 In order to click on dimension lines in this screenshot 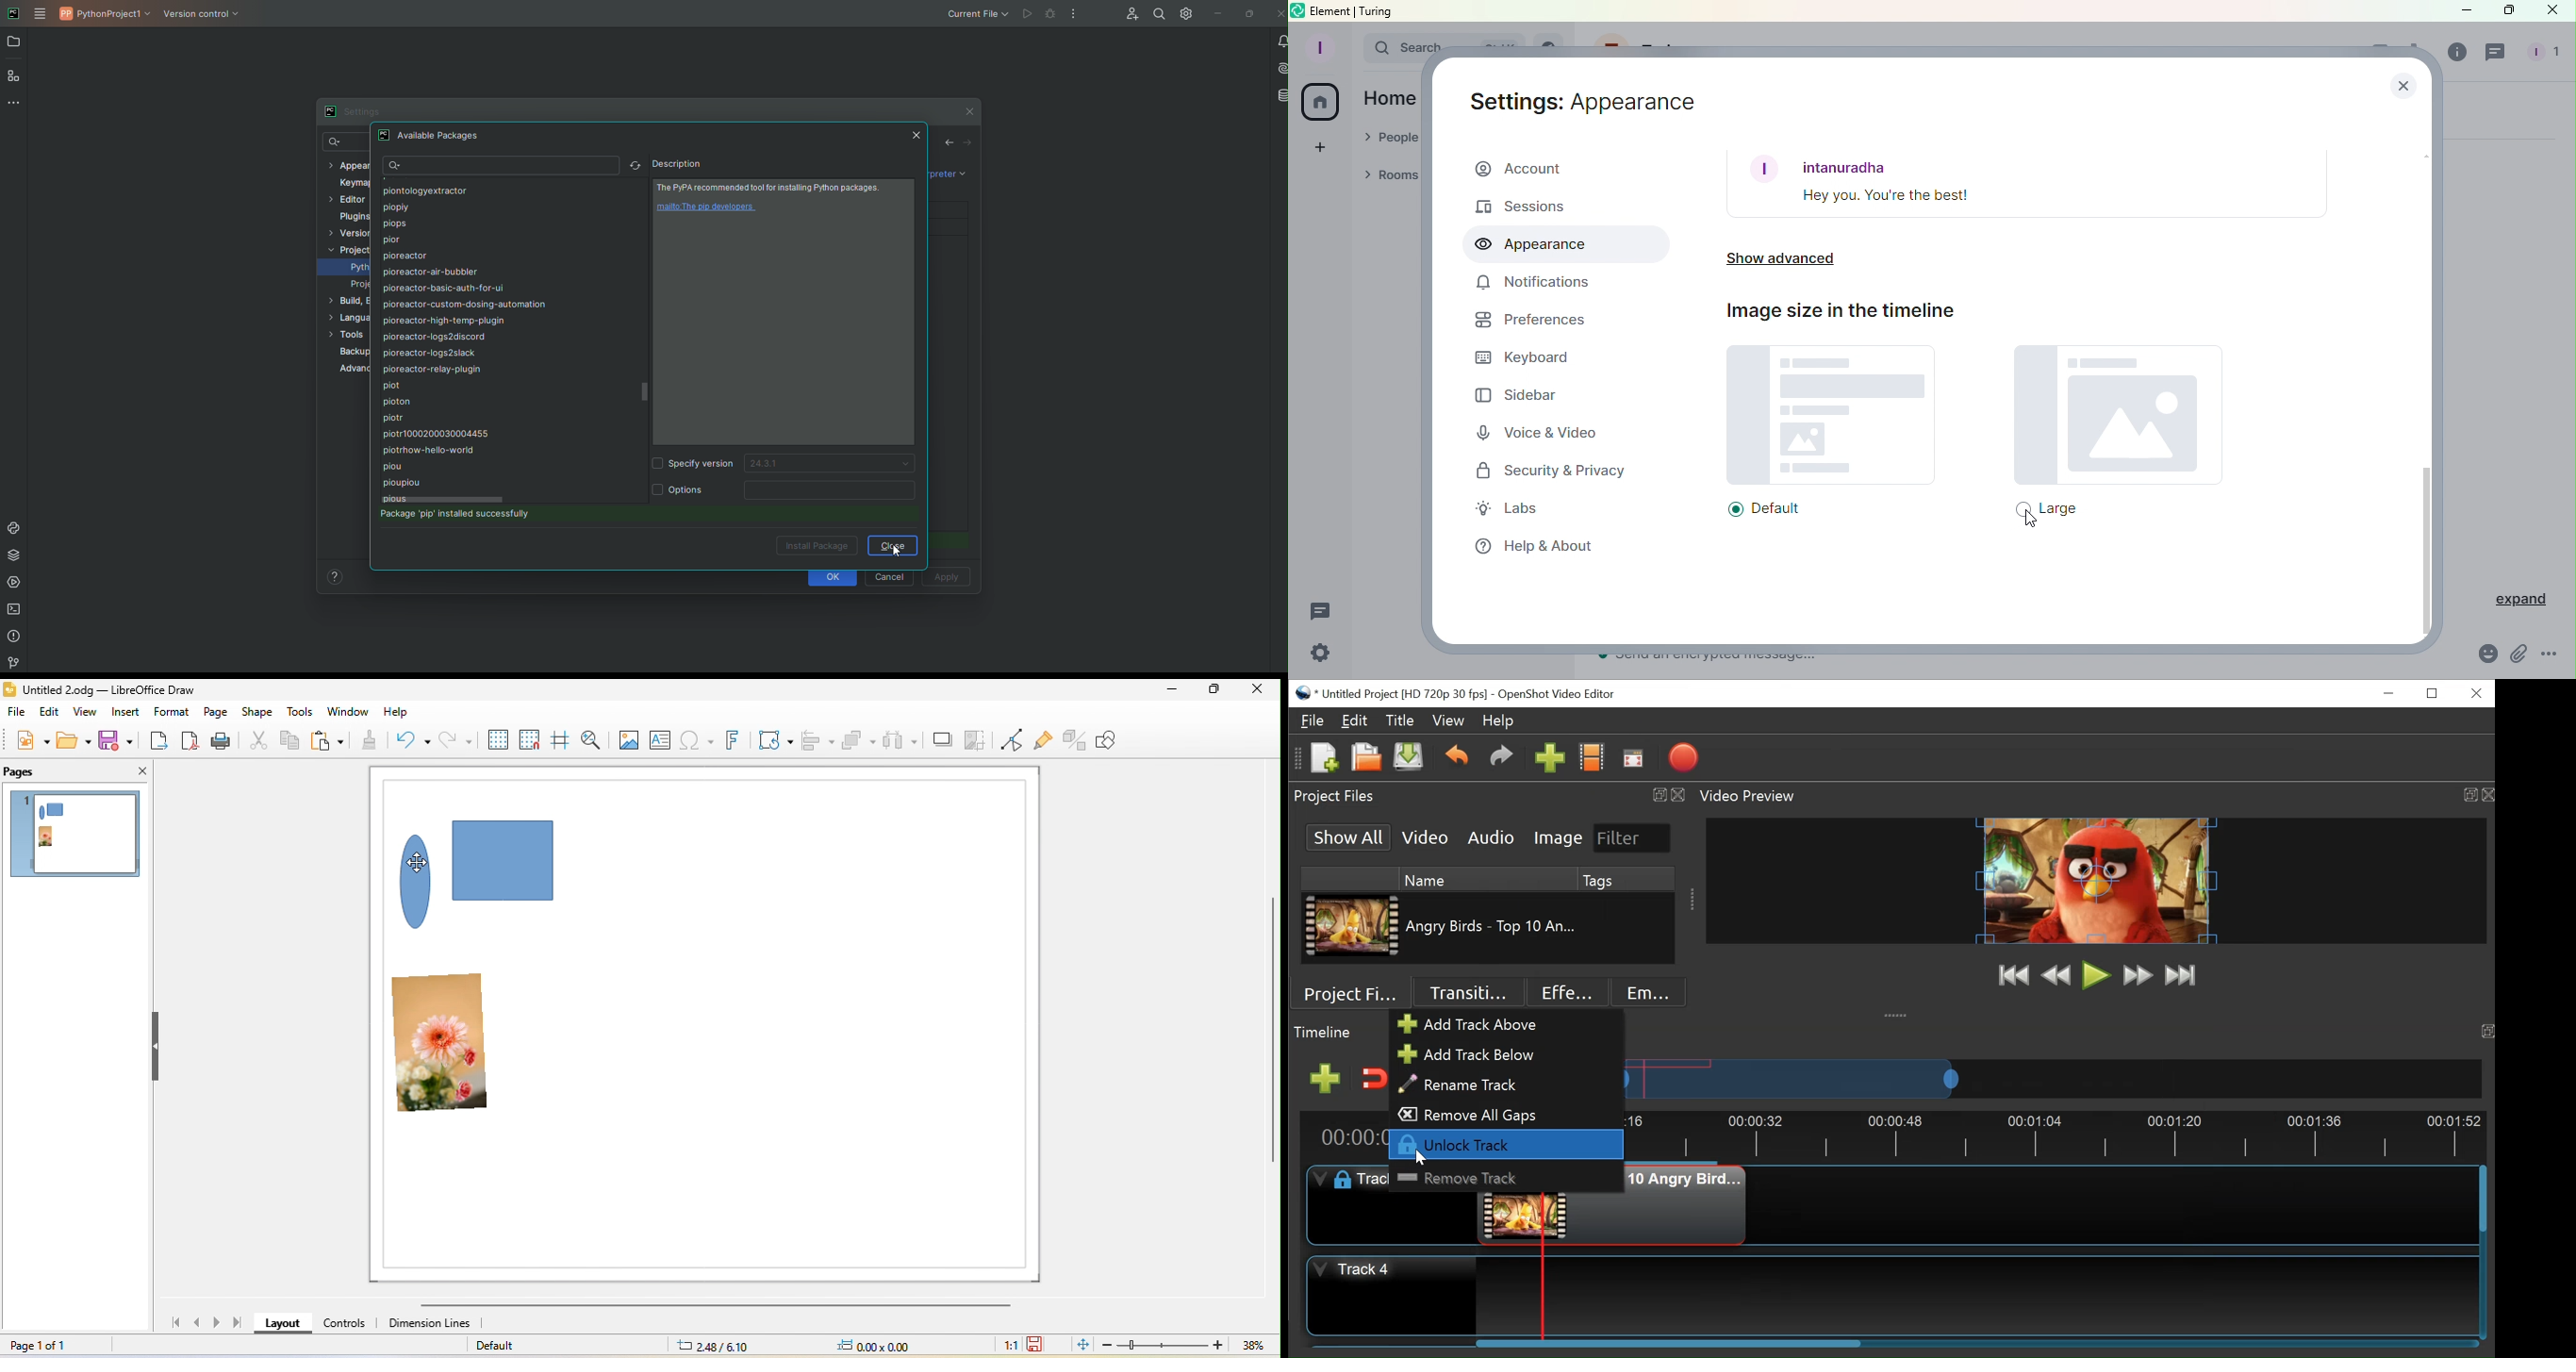, I will do `click(431, 1325)`.